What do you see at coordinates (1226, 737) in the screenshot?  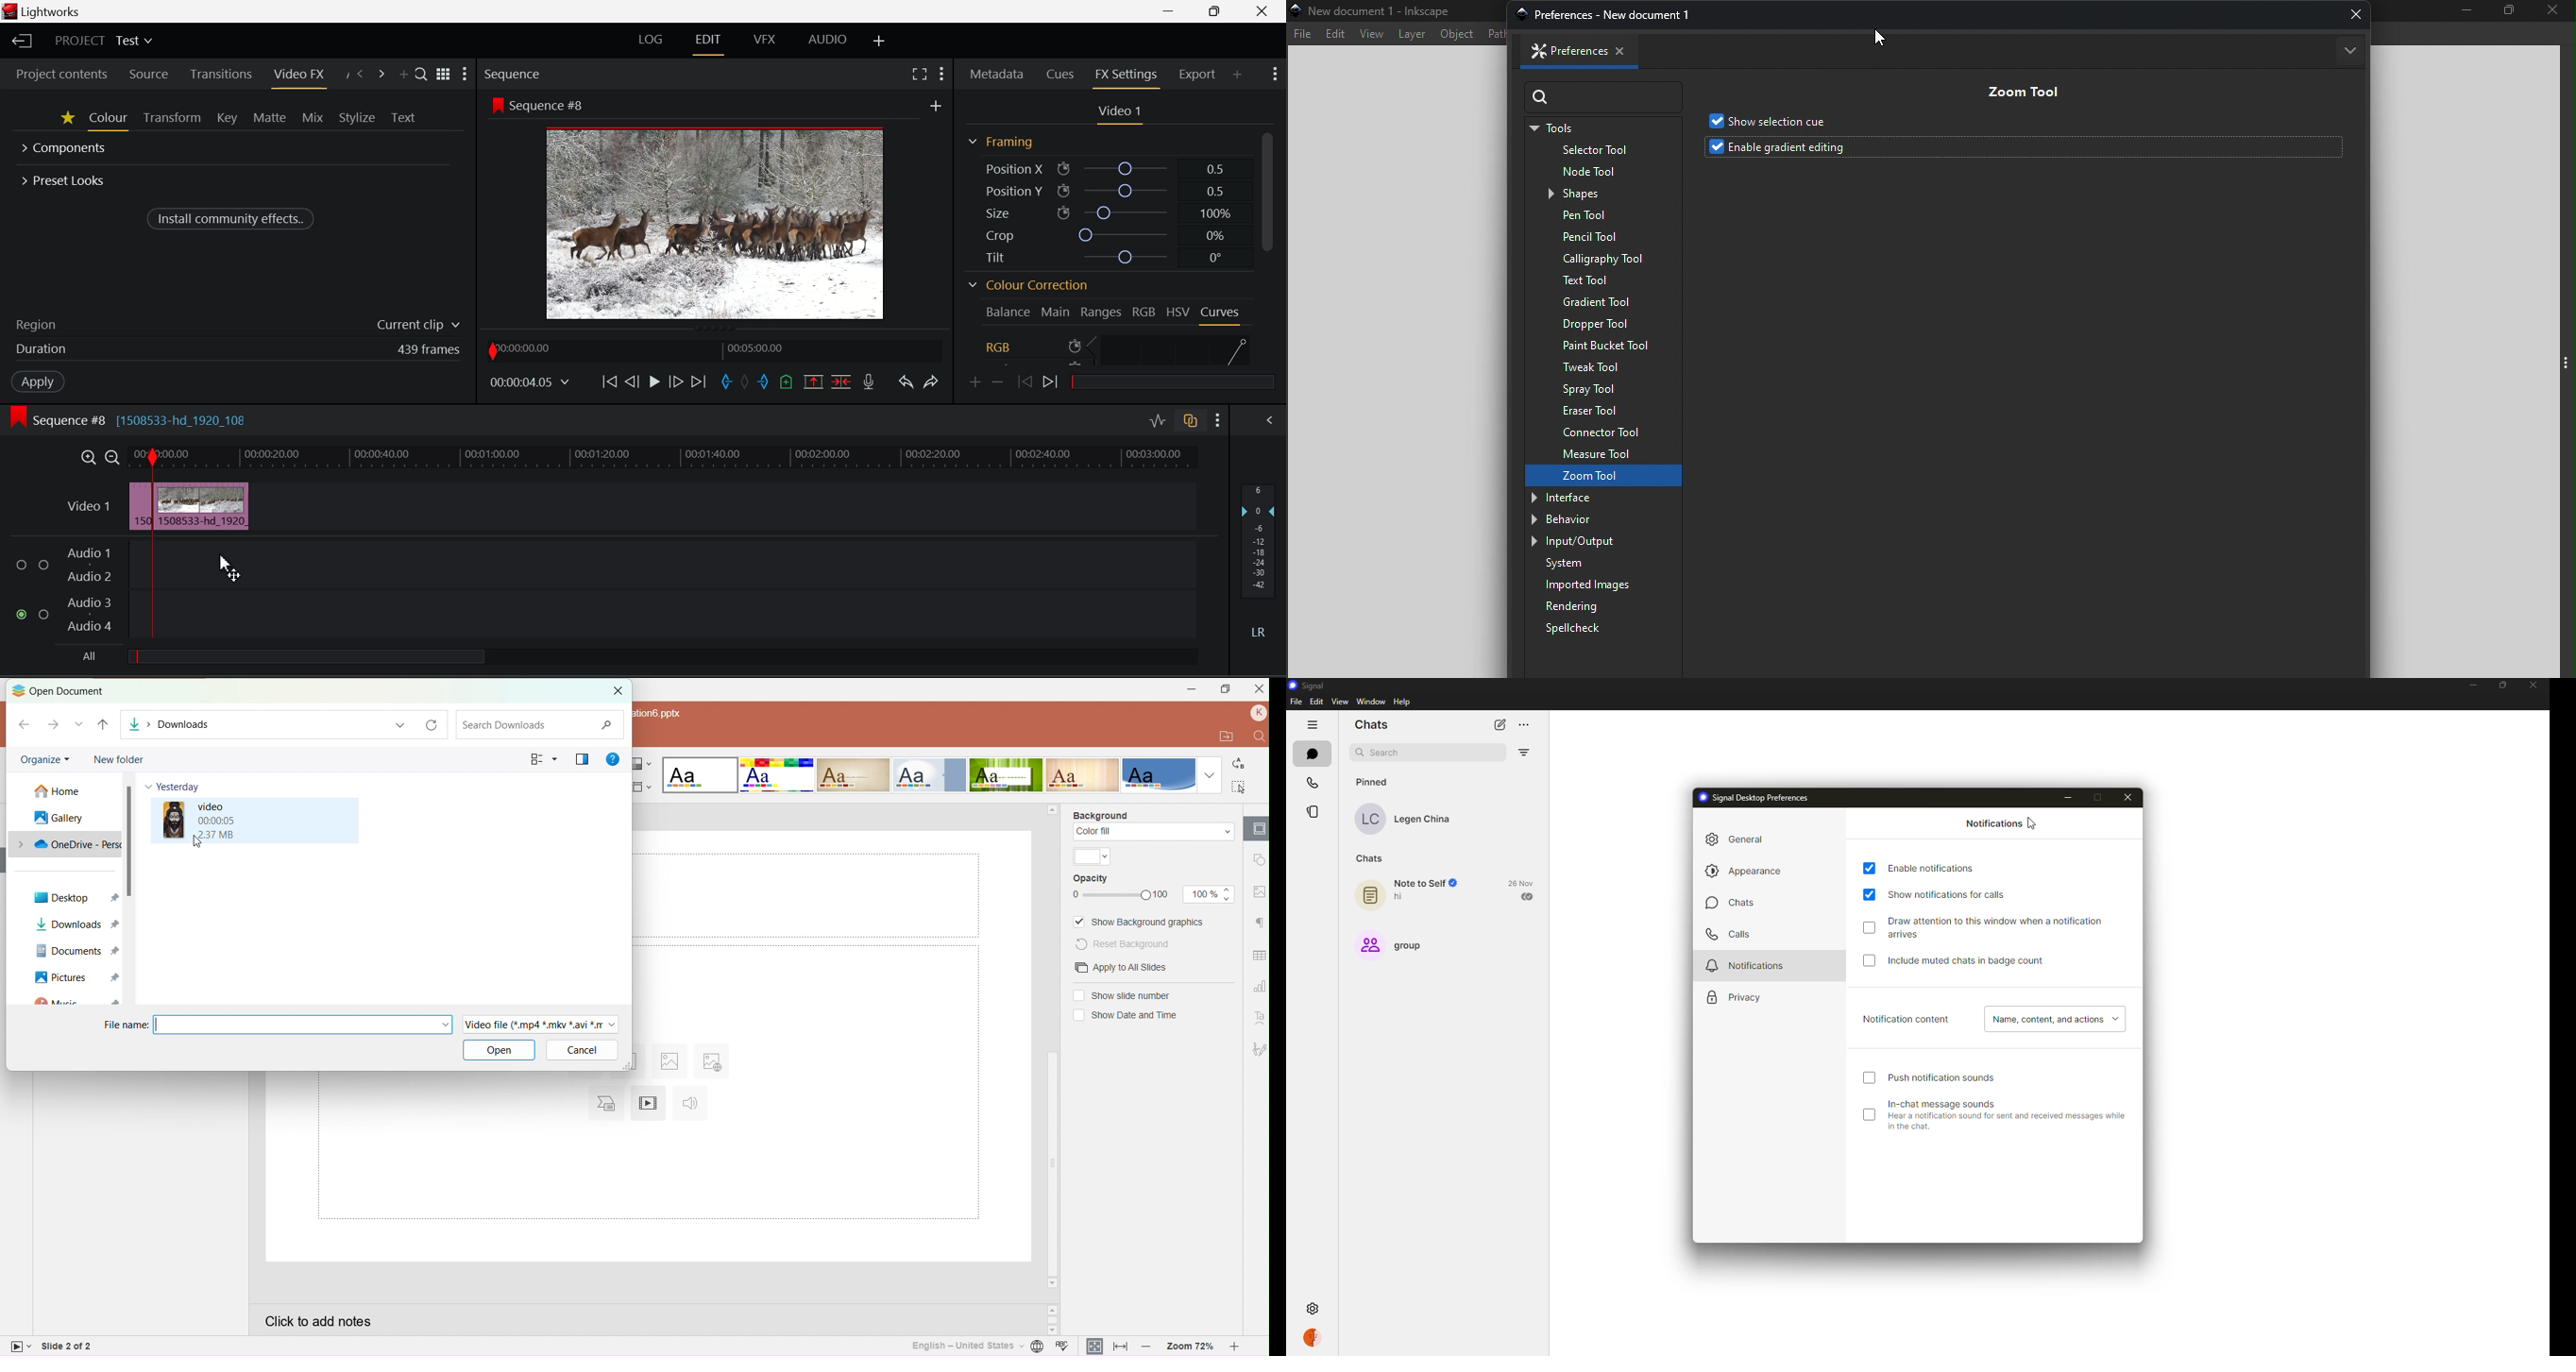 I see `Open file location` at bounding box center [1226, 737].